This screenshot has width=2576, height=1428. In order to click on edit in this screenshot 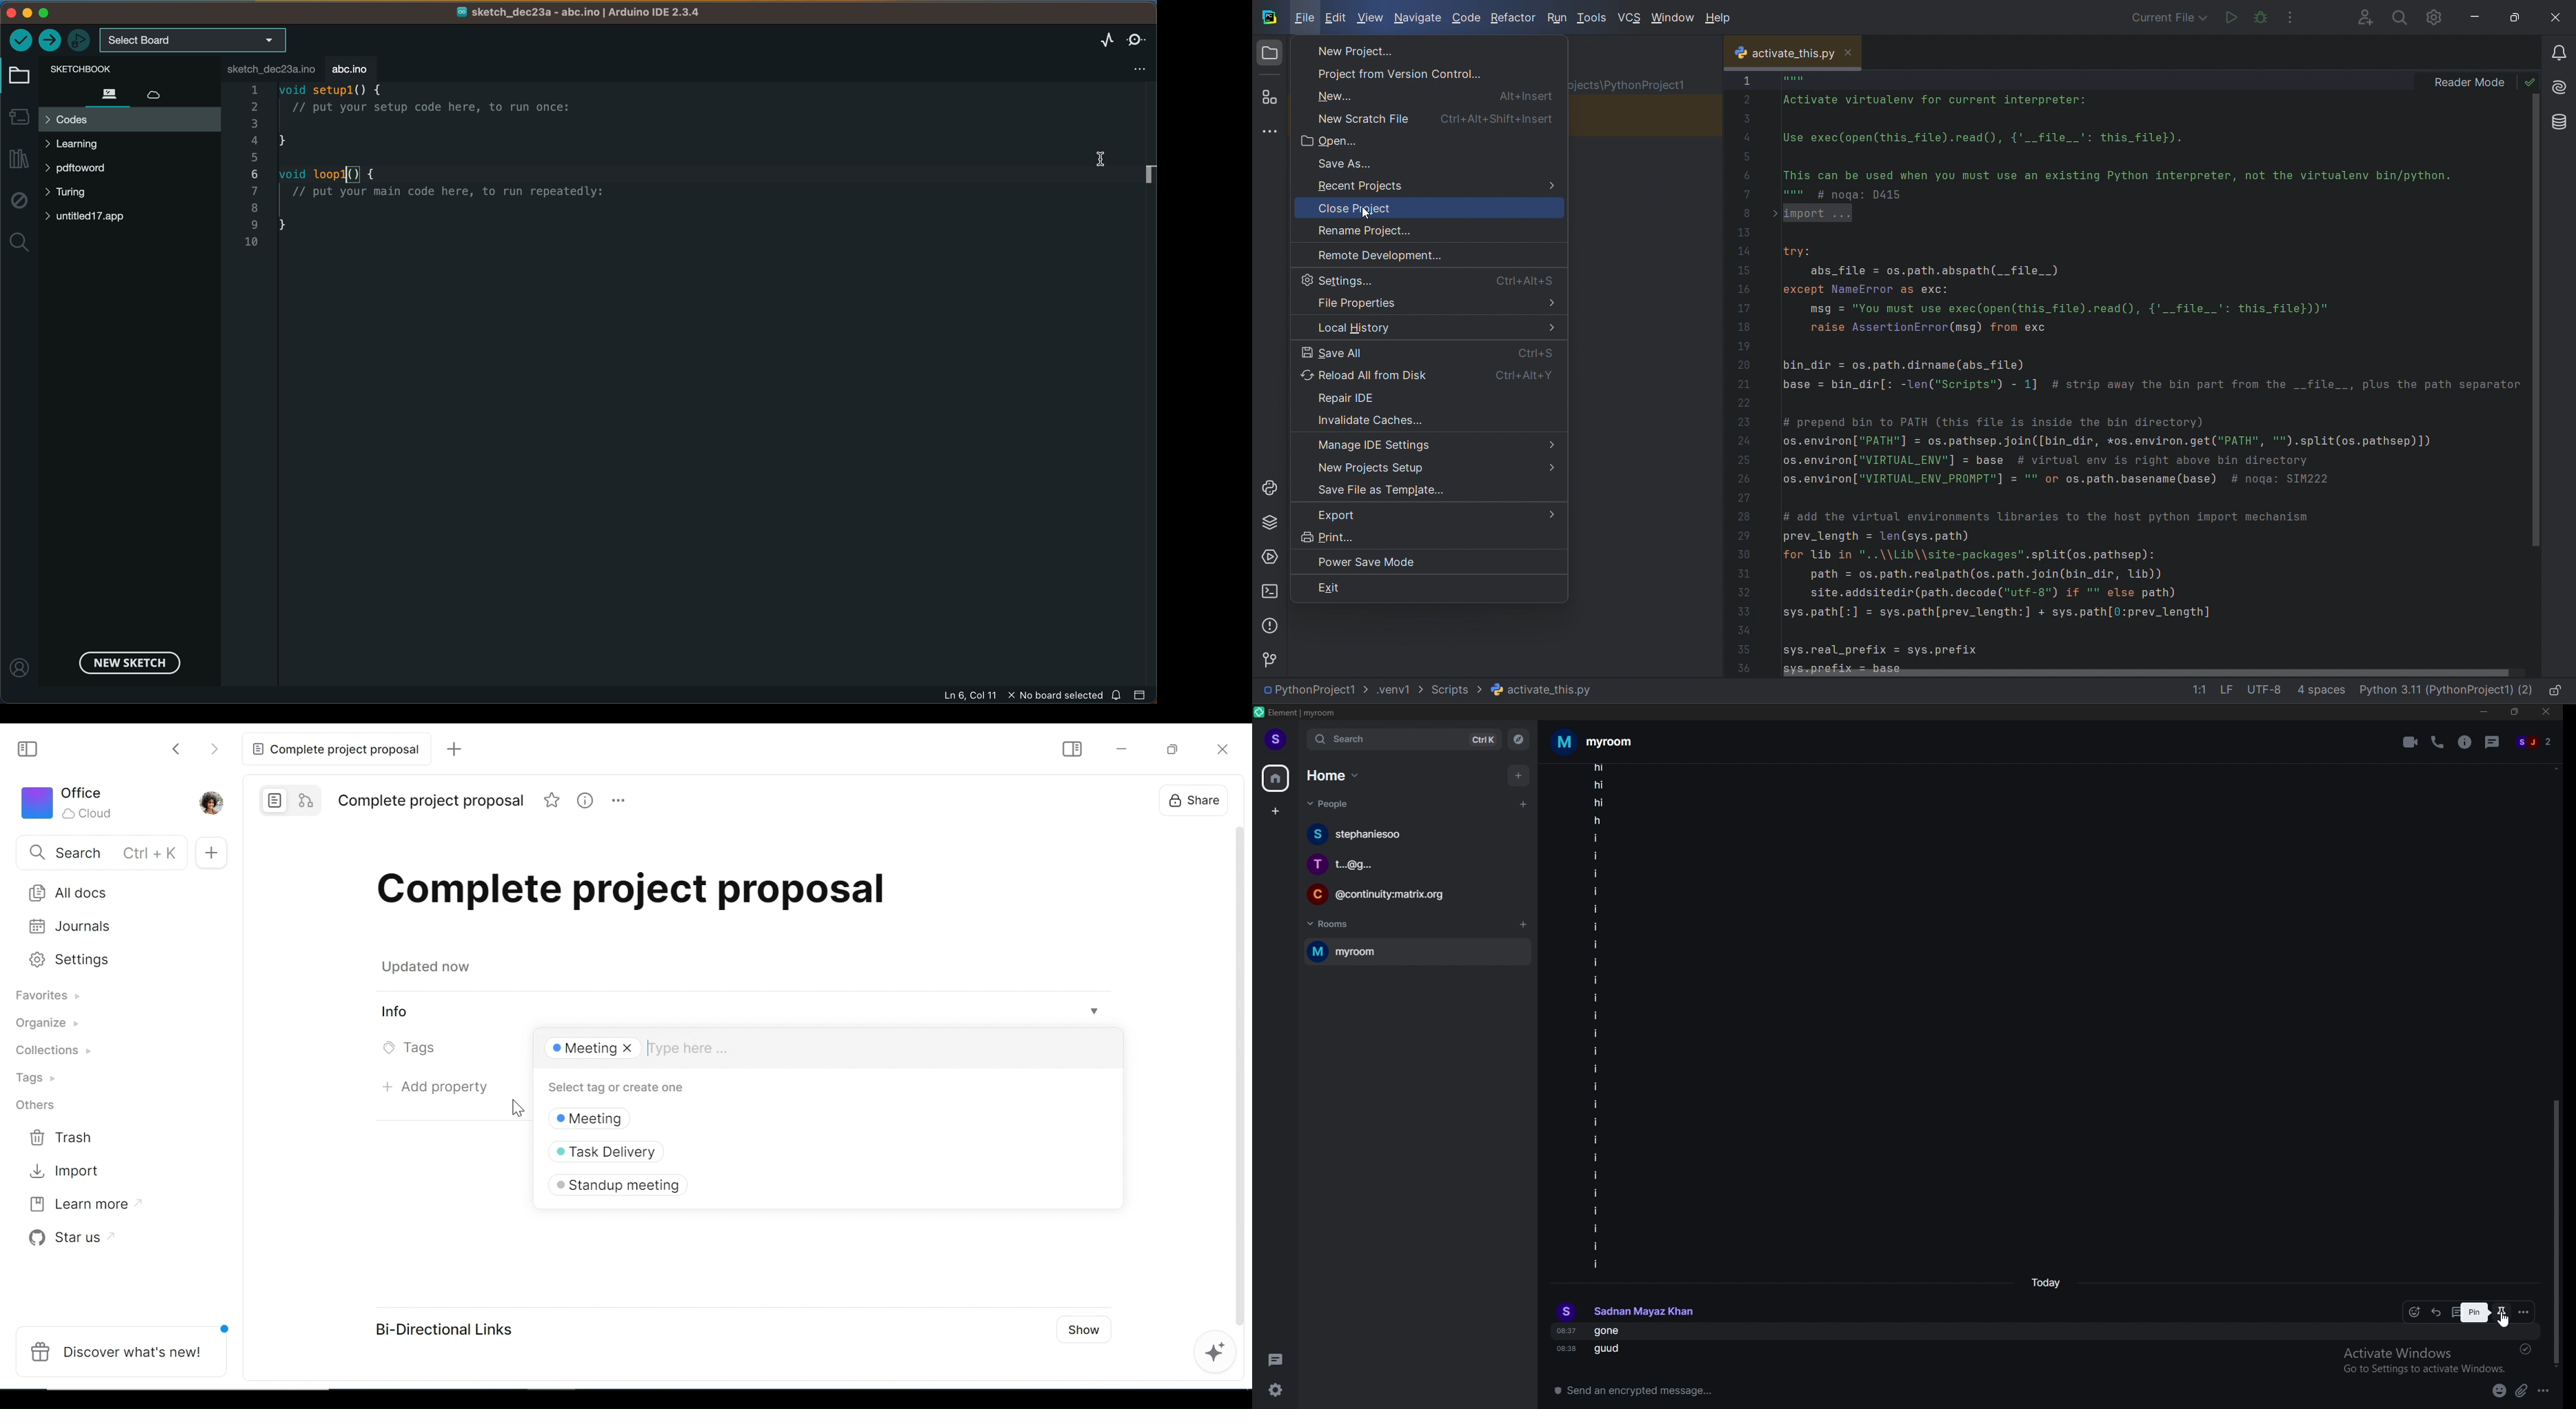, I will do `click(1334, 19)`.